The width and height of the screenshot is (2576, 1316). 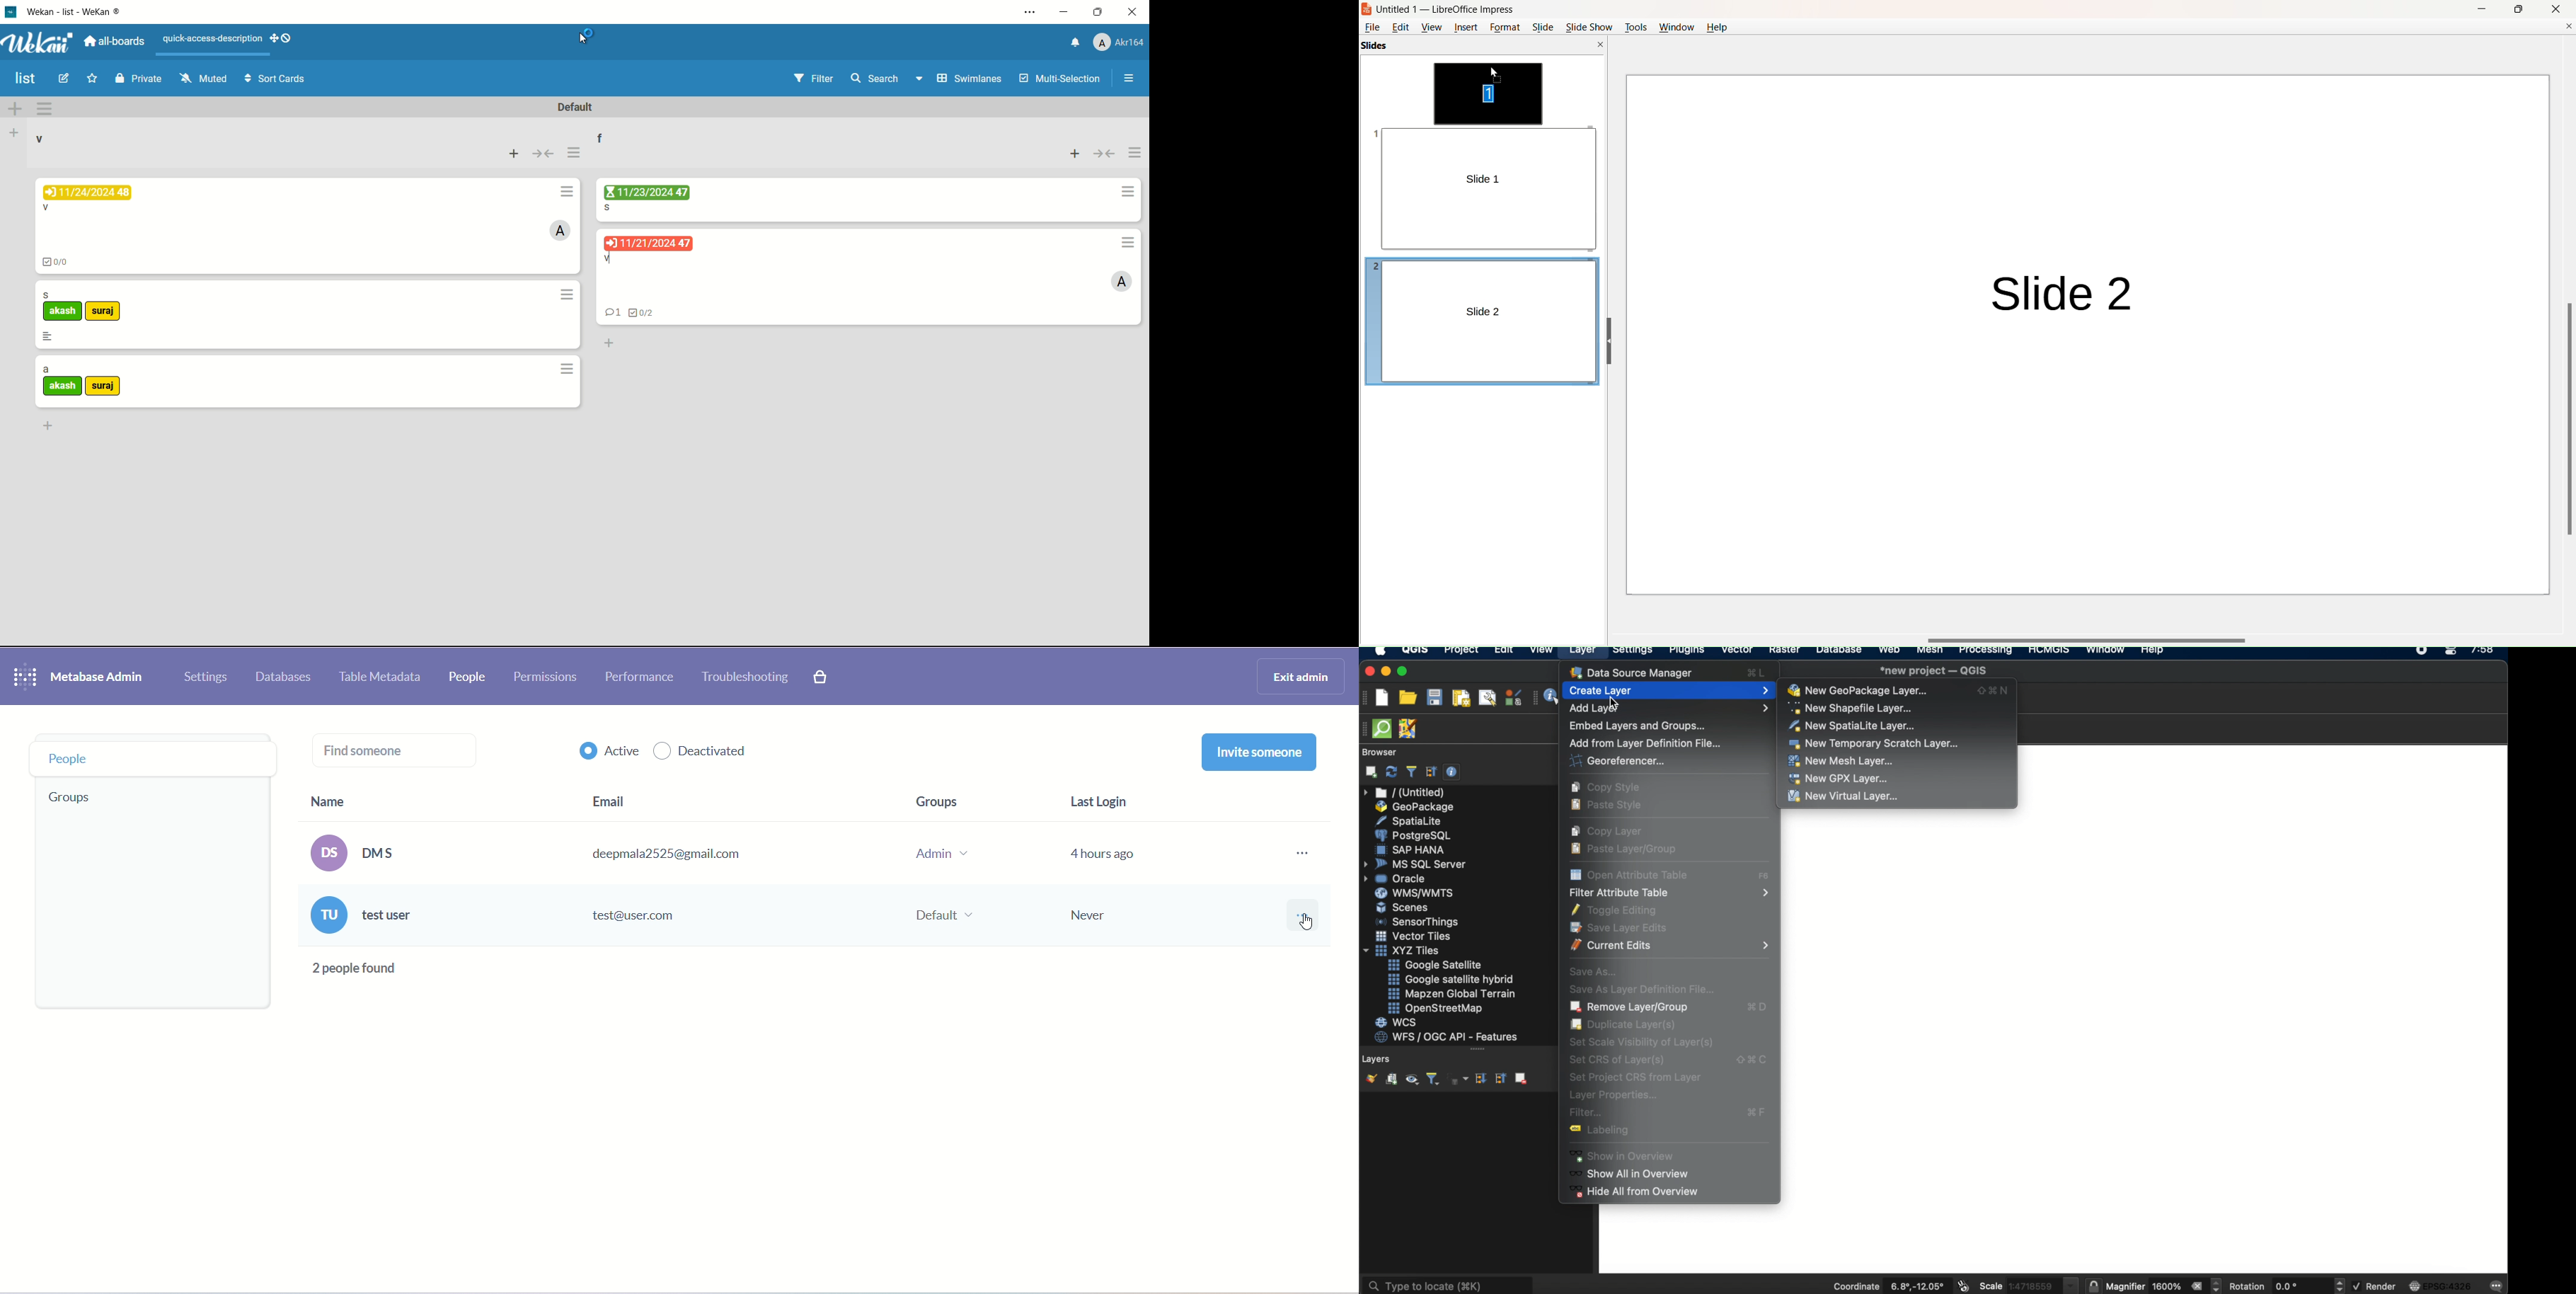 What do you see at coordinates (2092, 638) in the screenshot?
I see `horizontal scroll bar` at bounding box center [2092, 638].